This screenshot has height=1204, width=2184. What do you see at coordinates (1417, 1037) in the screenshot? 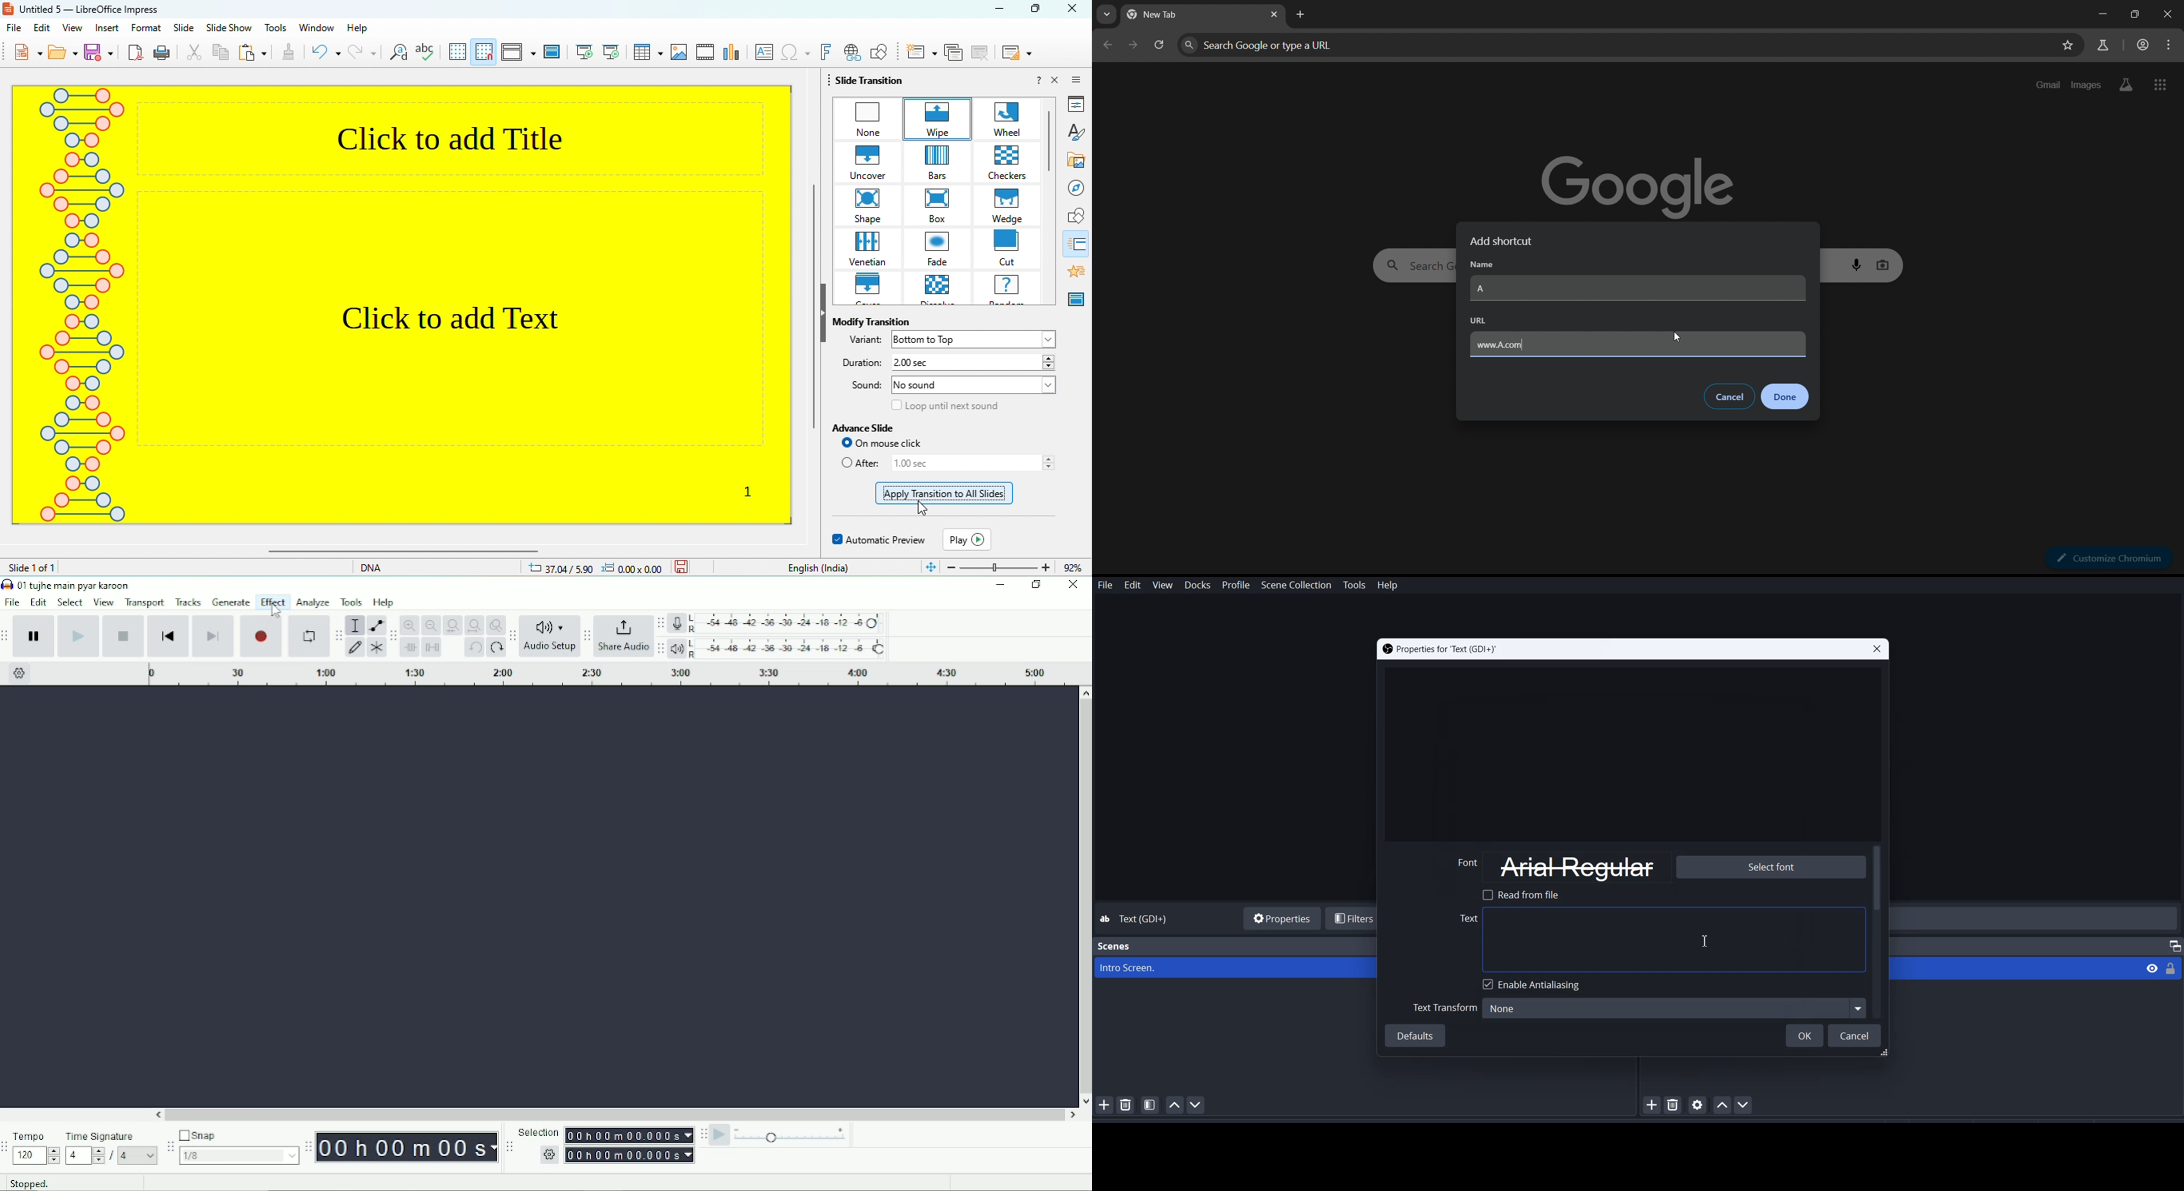
I see `Defaults` at bounding box center [1417, 1037].